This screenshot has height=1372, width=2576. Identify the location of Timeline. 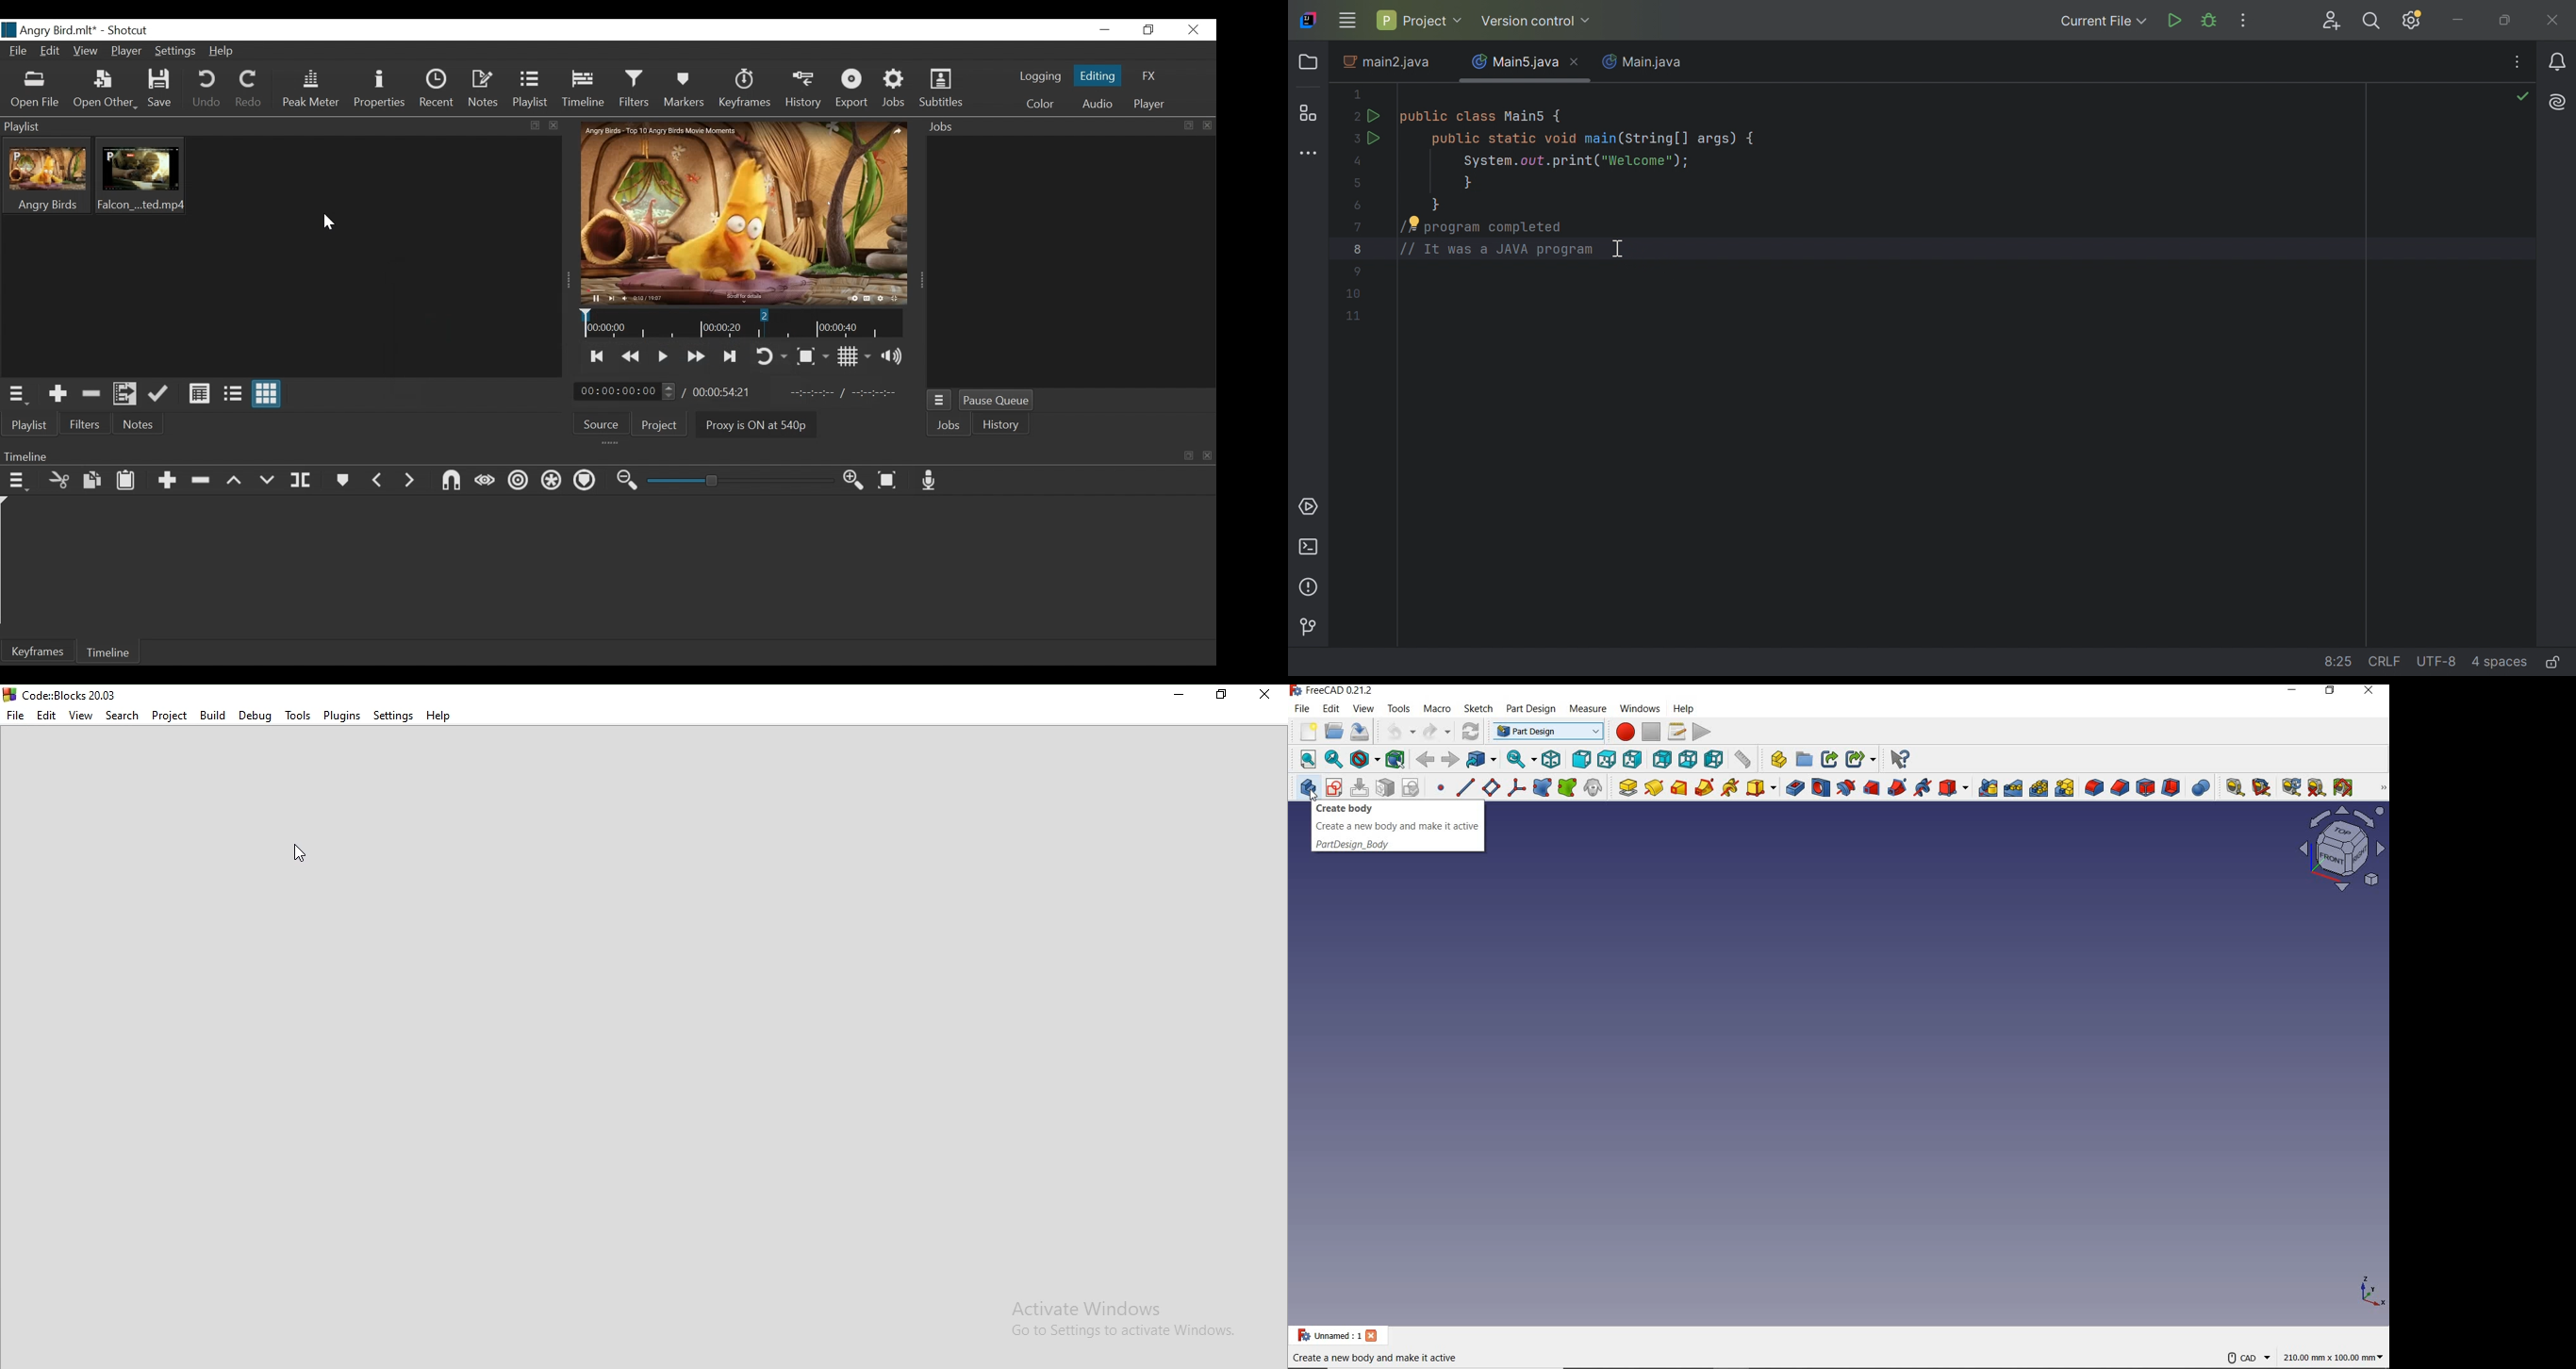
(584, 89).